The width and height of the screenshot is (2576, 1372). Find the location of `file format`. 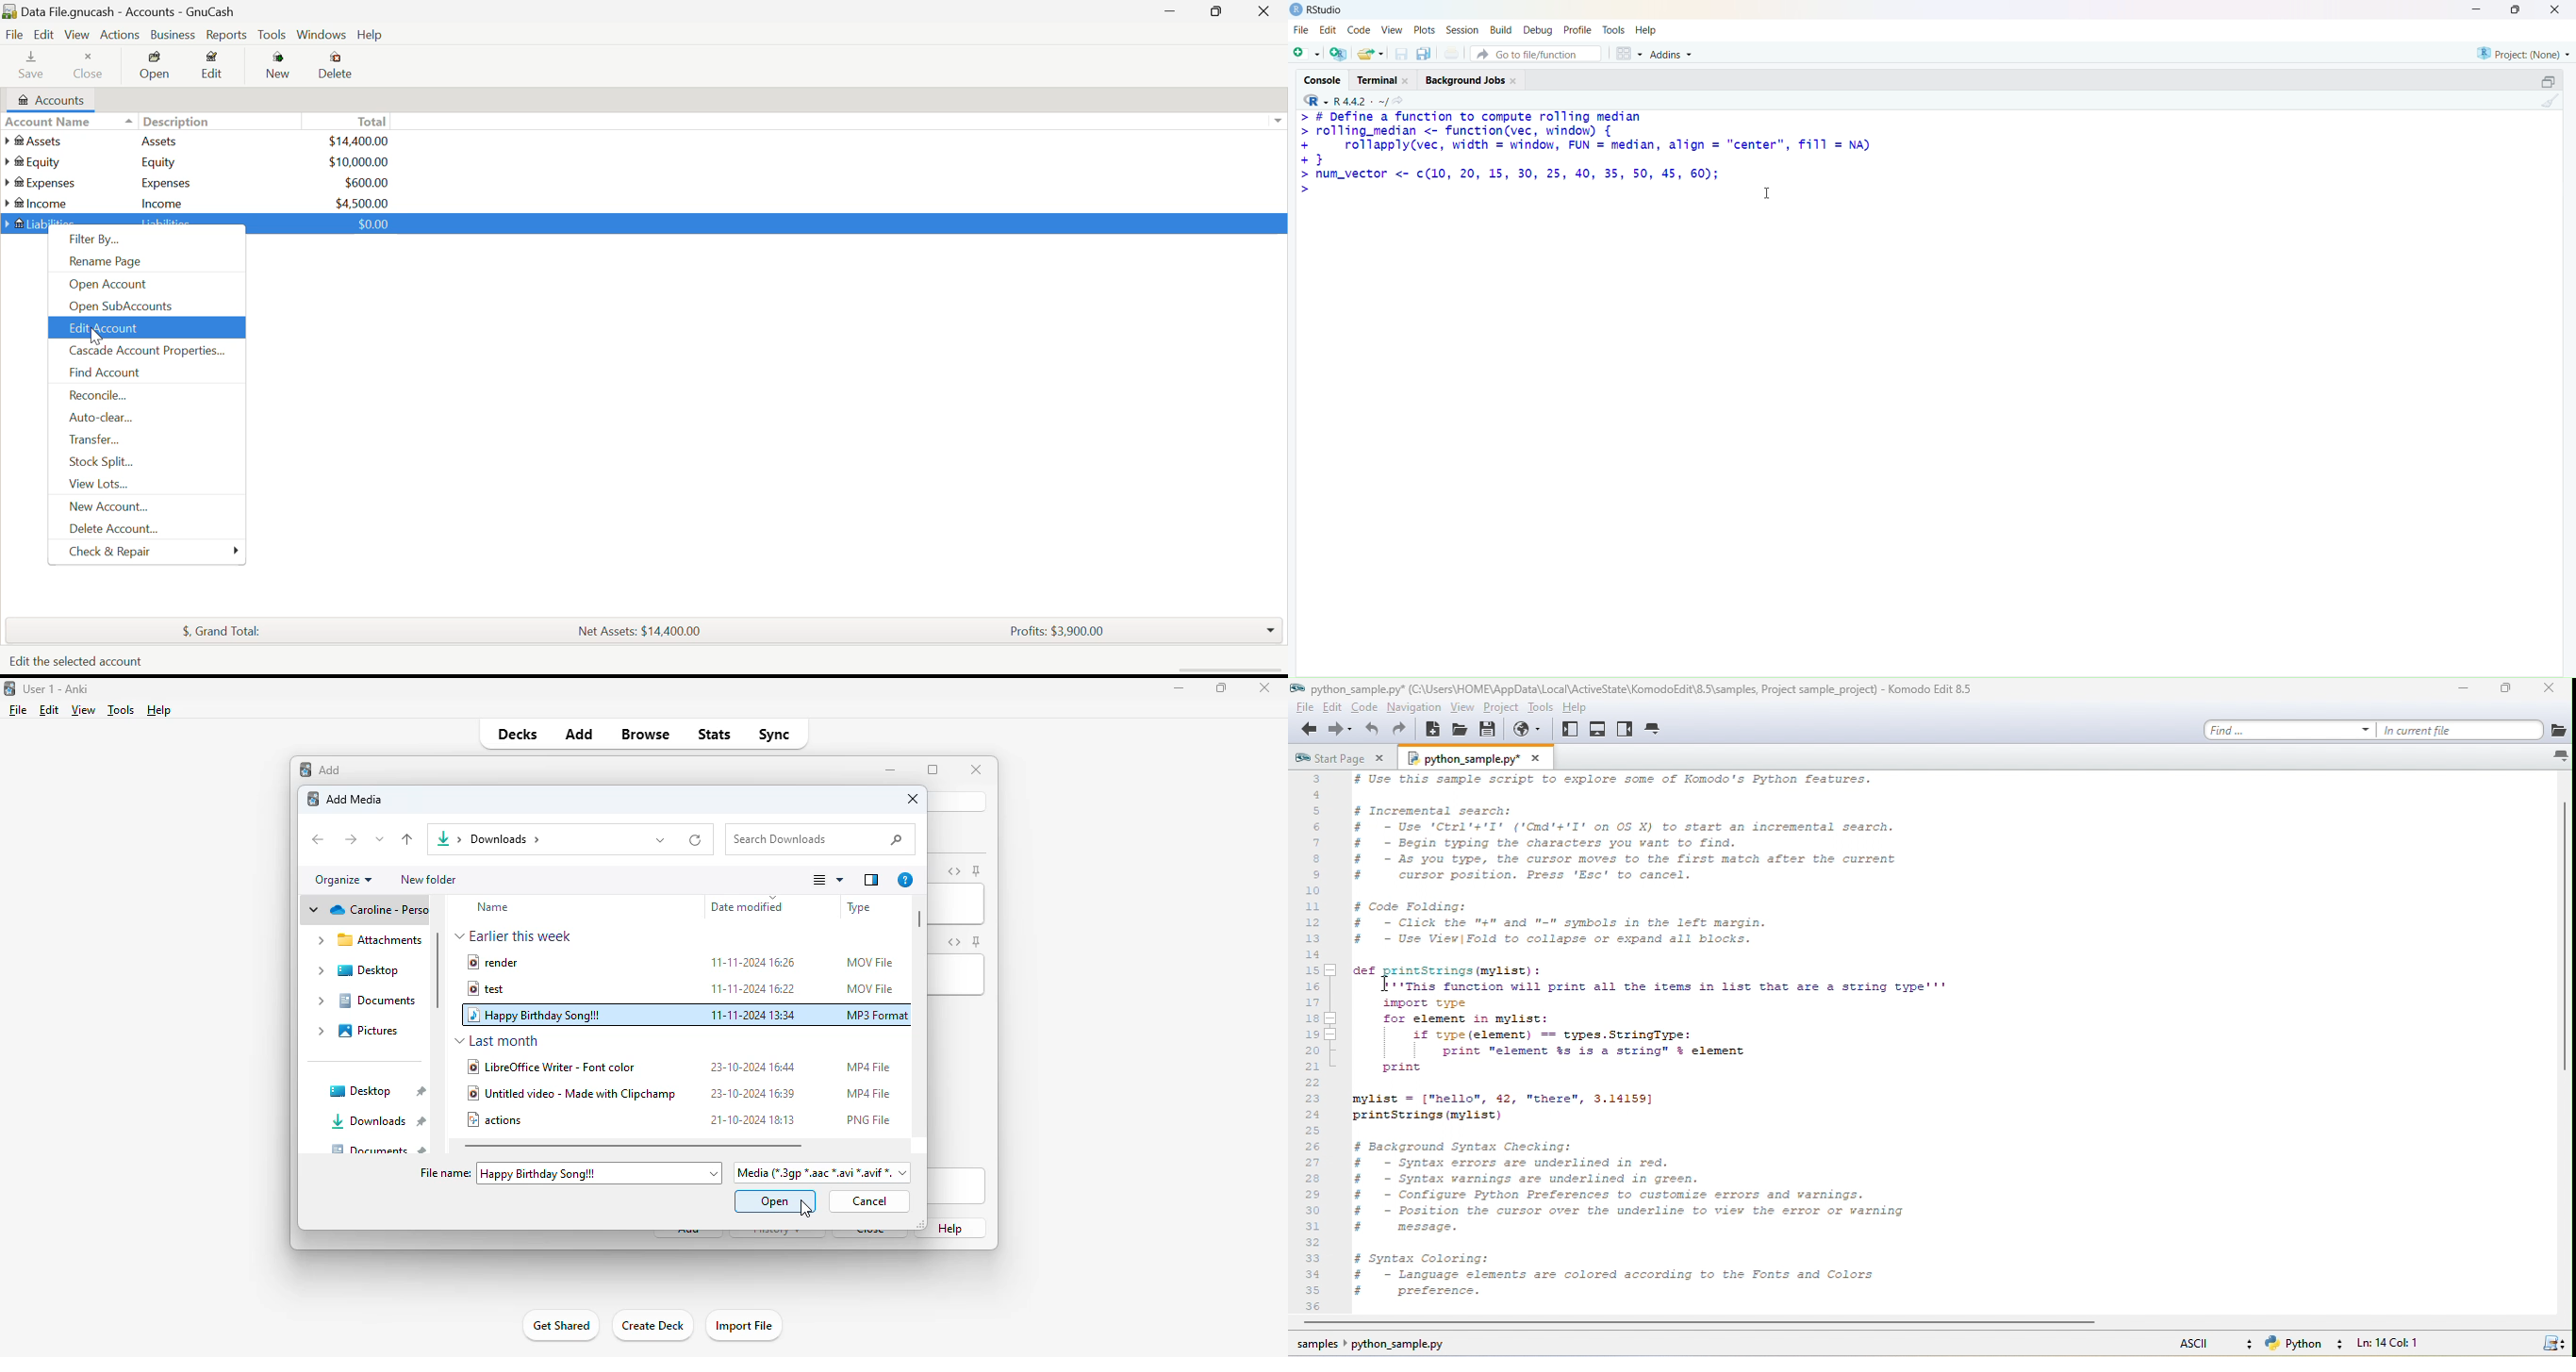

file format is located at coordinates (823, 1172).